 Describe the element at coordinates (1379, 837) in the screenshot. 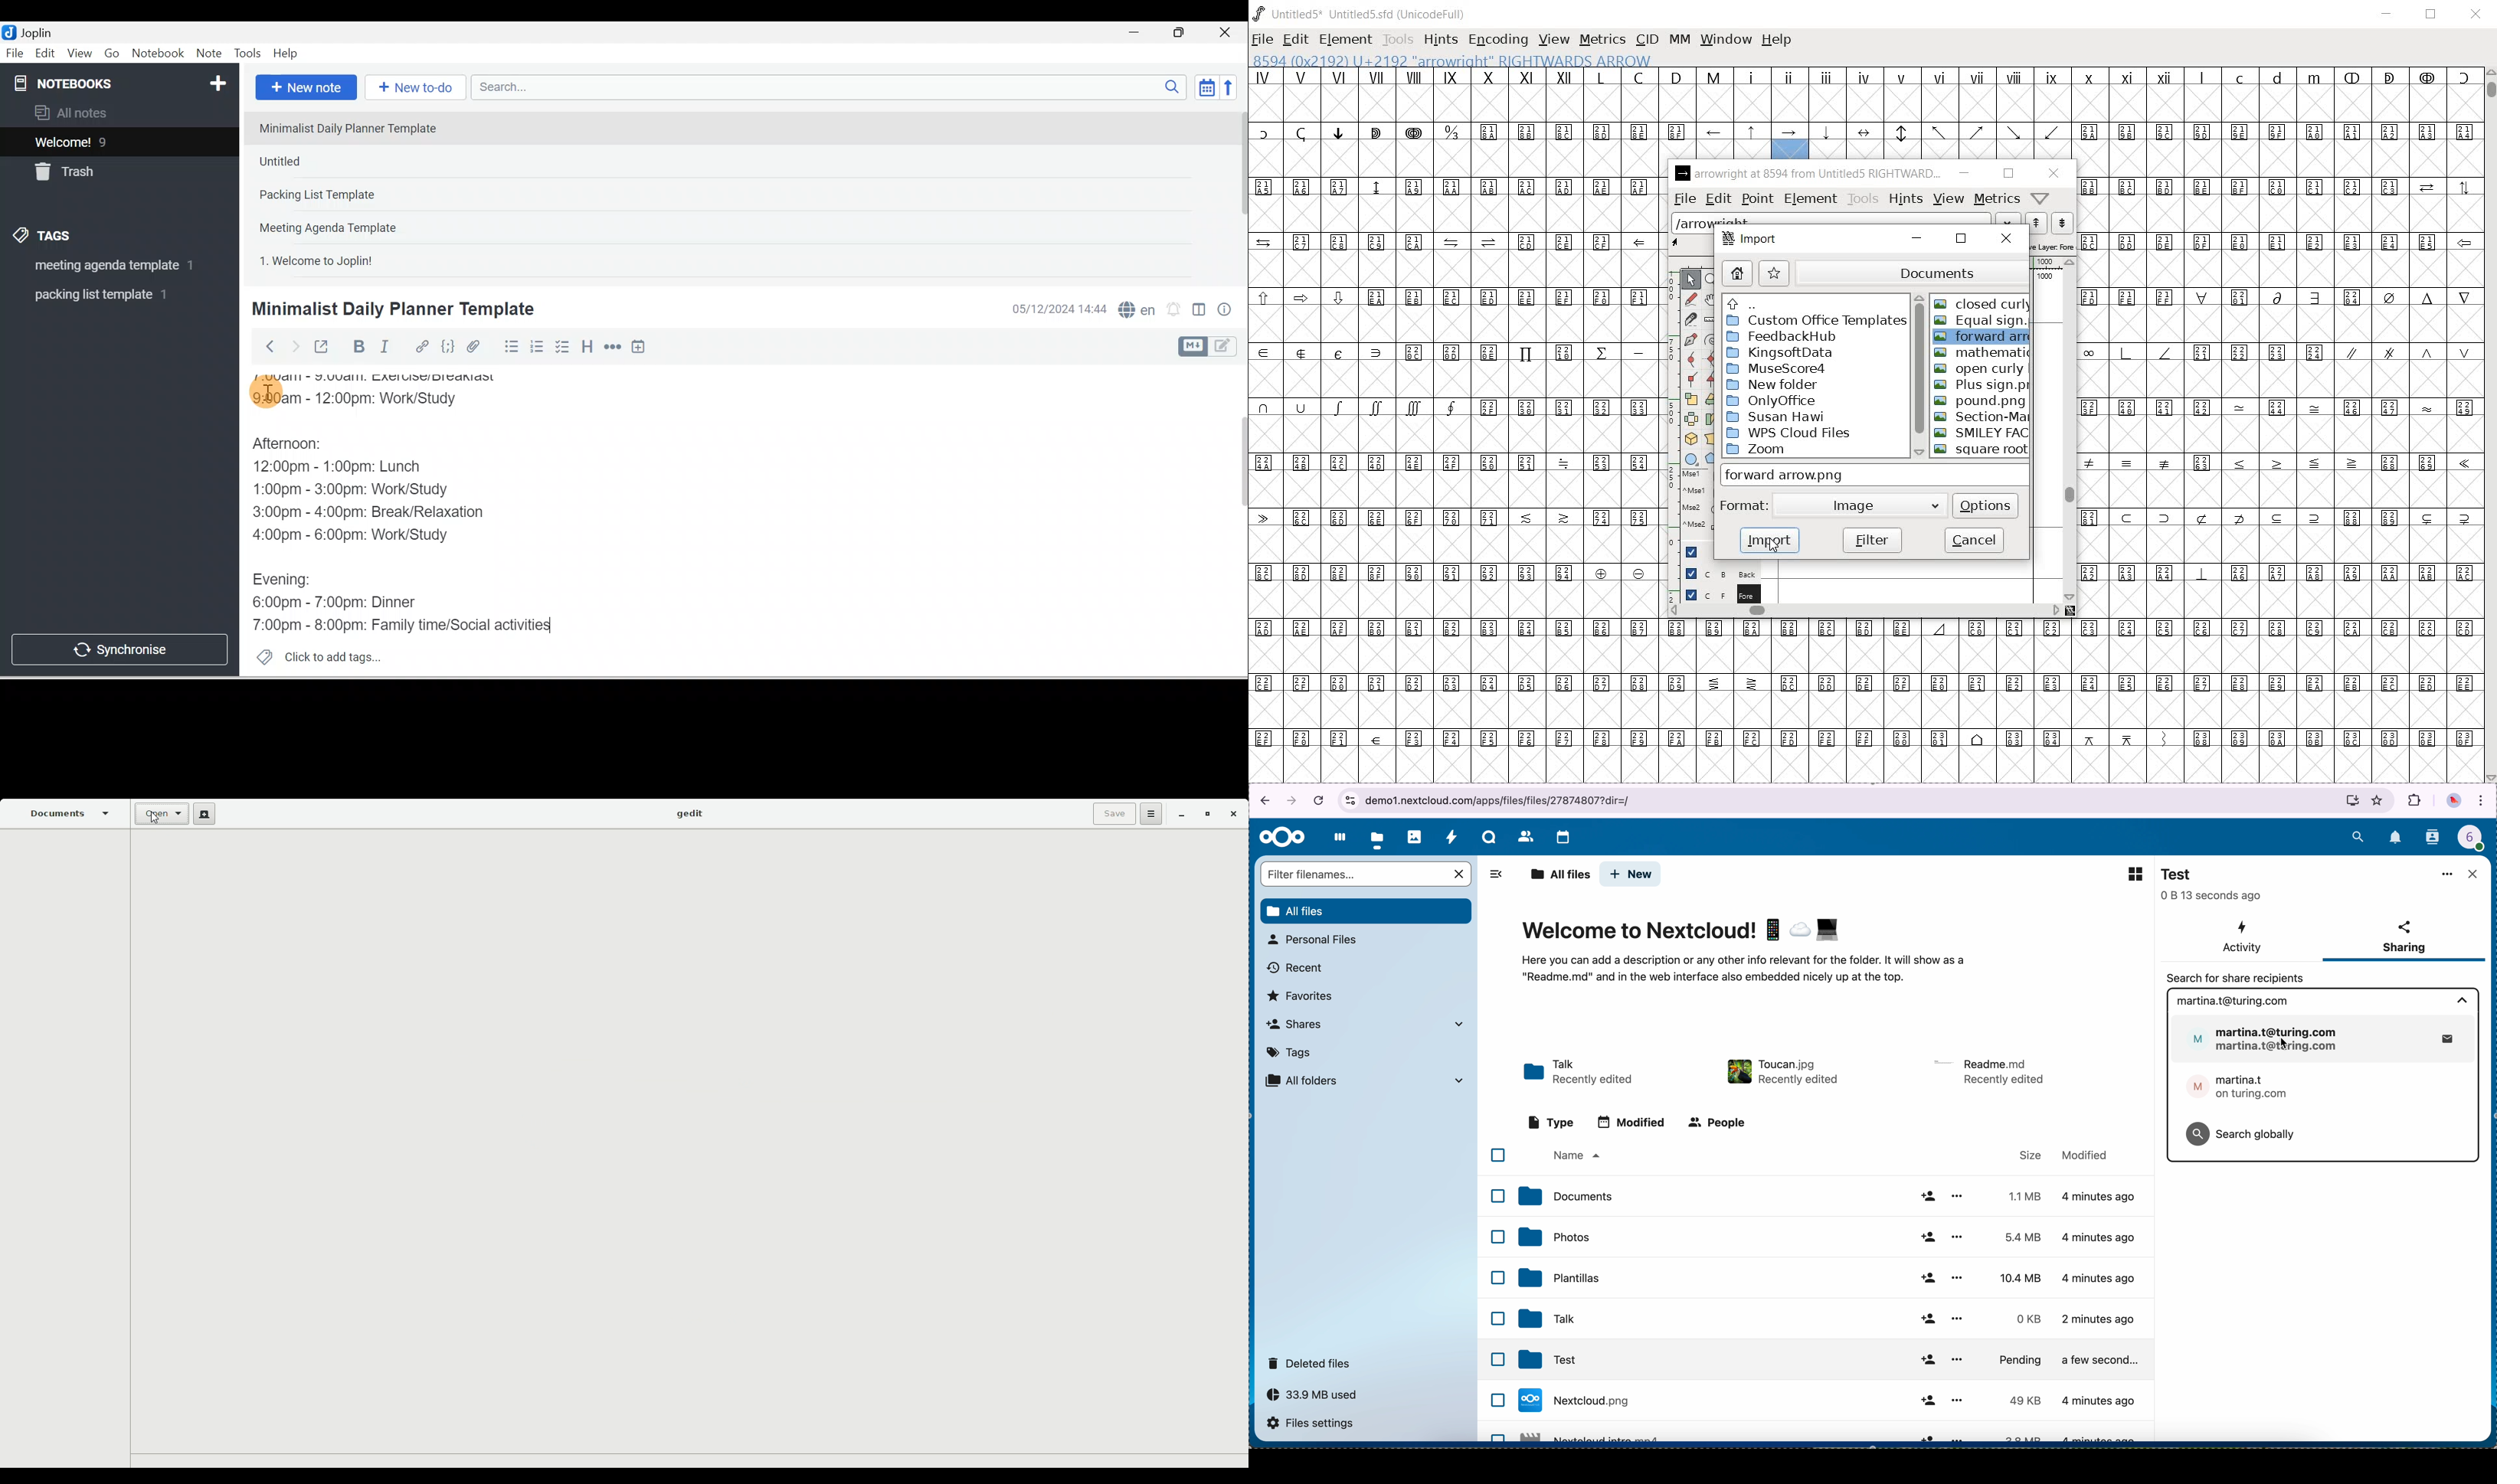

I see `click on files button` at that location.